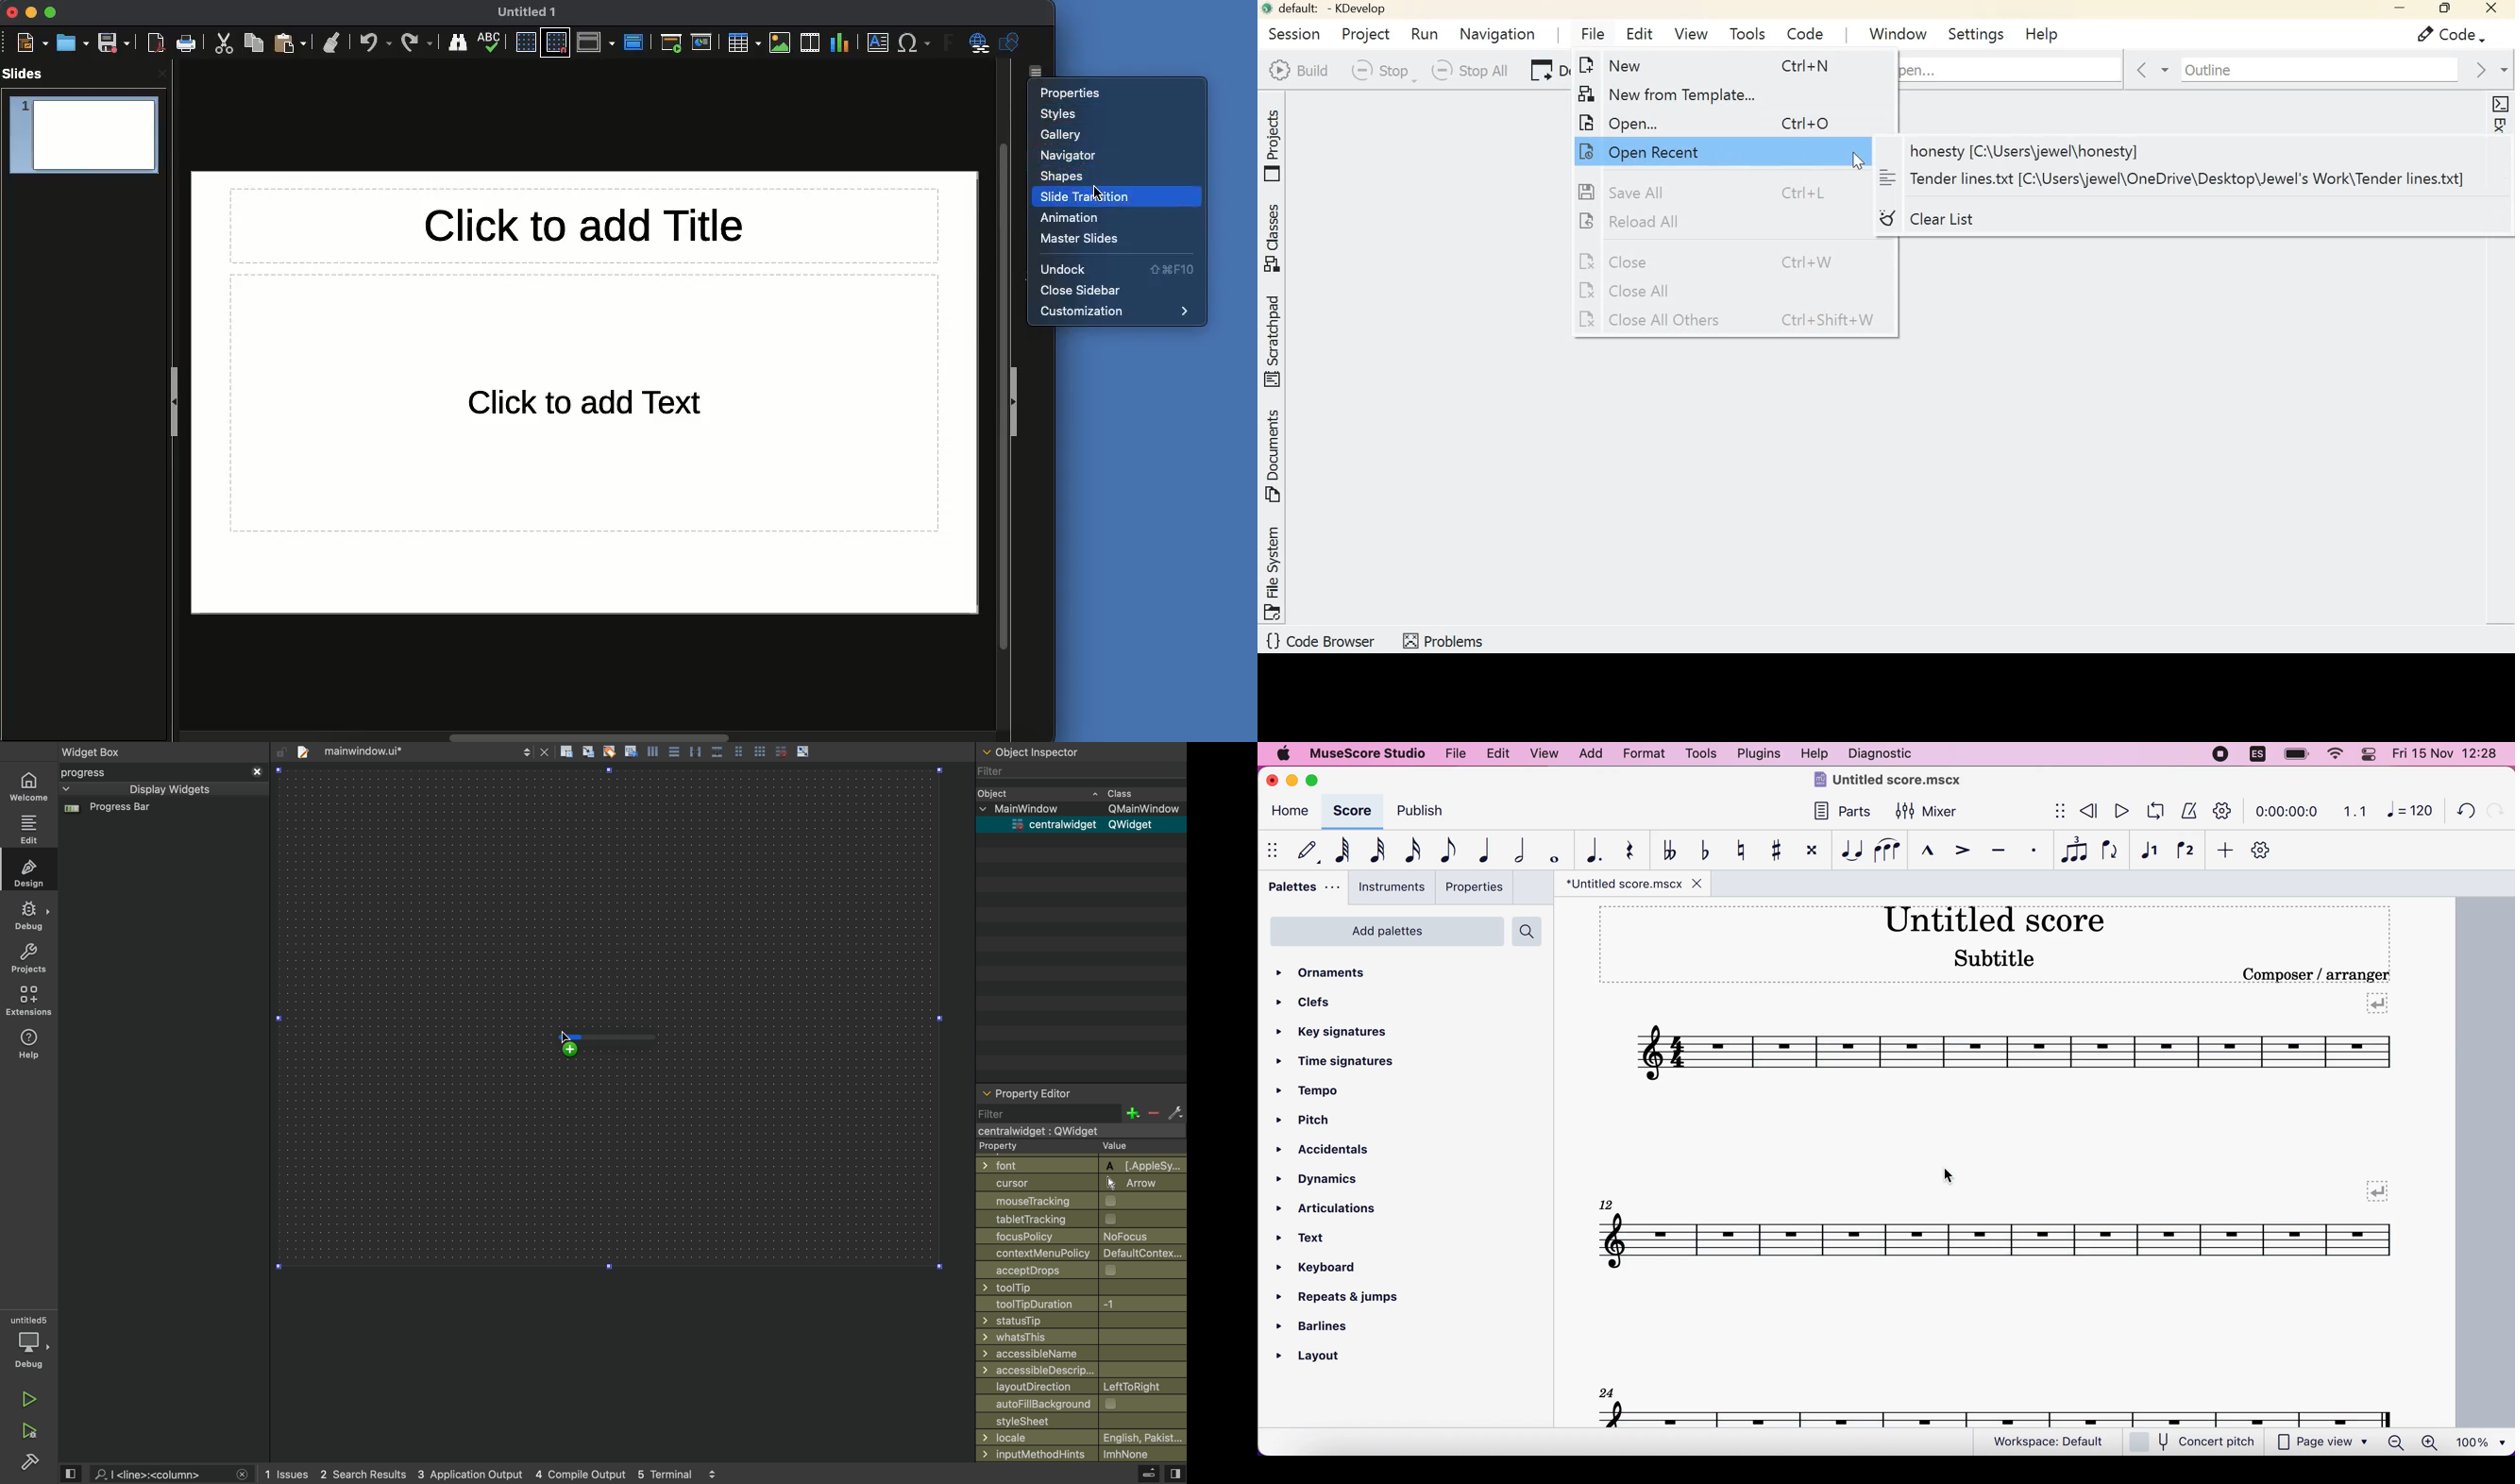 The height and width of the screenshot is (1484, 2520). Describe the element at coordinates (1122, 312) in the screenshot. I see `Customization` at that location.